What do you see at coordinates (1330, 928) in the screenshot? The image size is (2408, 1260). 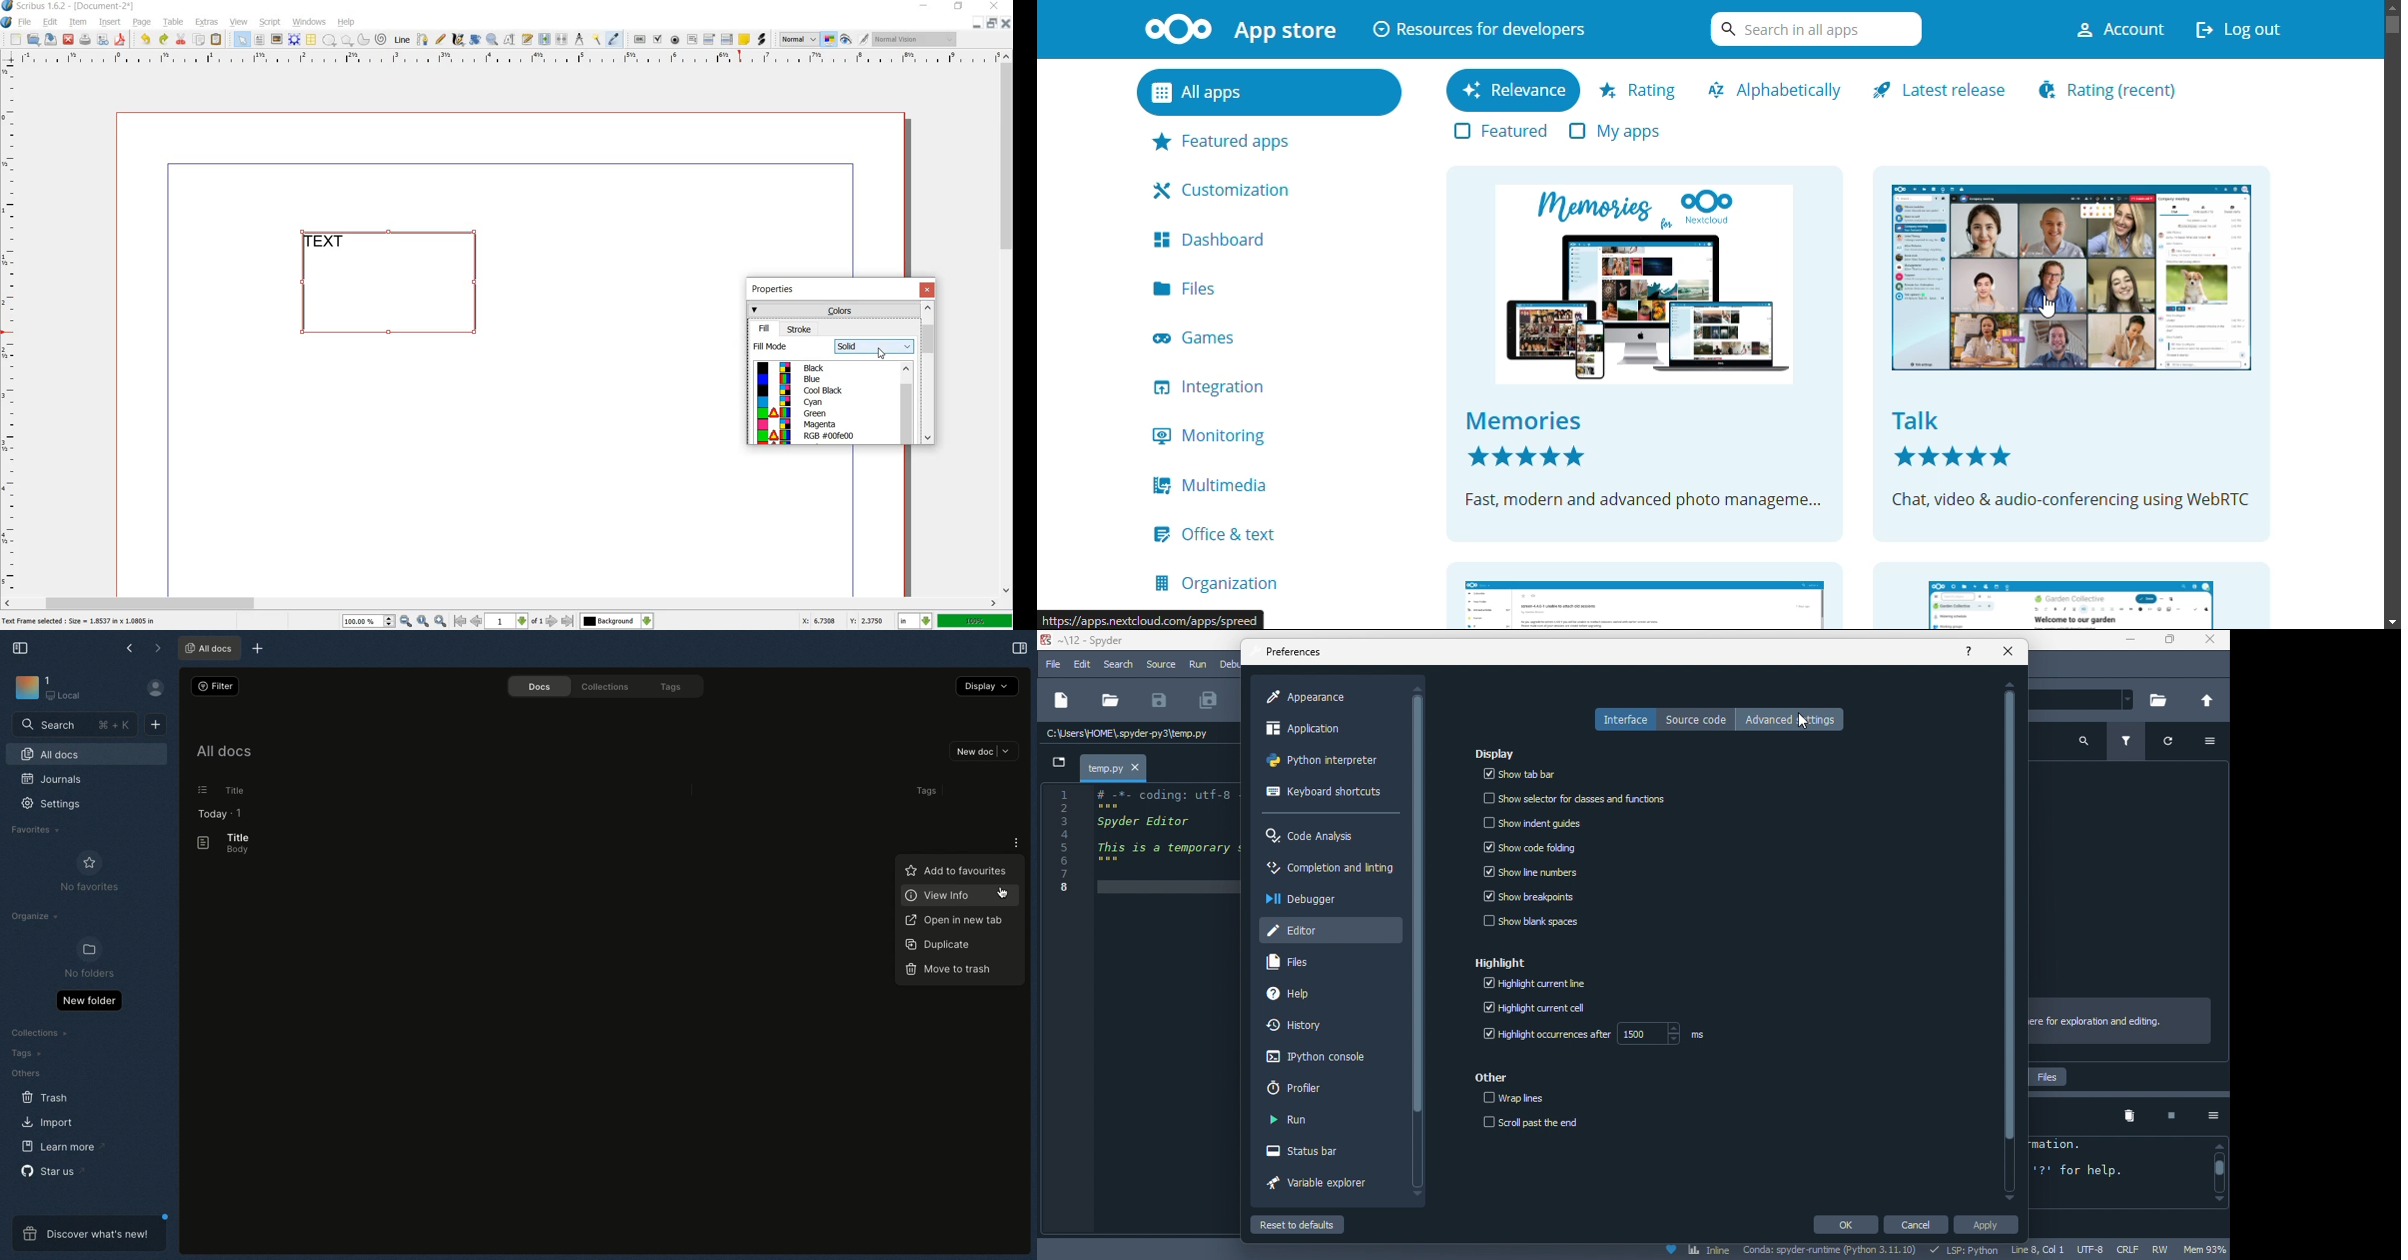 I see `editor` at bounding box center [1330, 928].